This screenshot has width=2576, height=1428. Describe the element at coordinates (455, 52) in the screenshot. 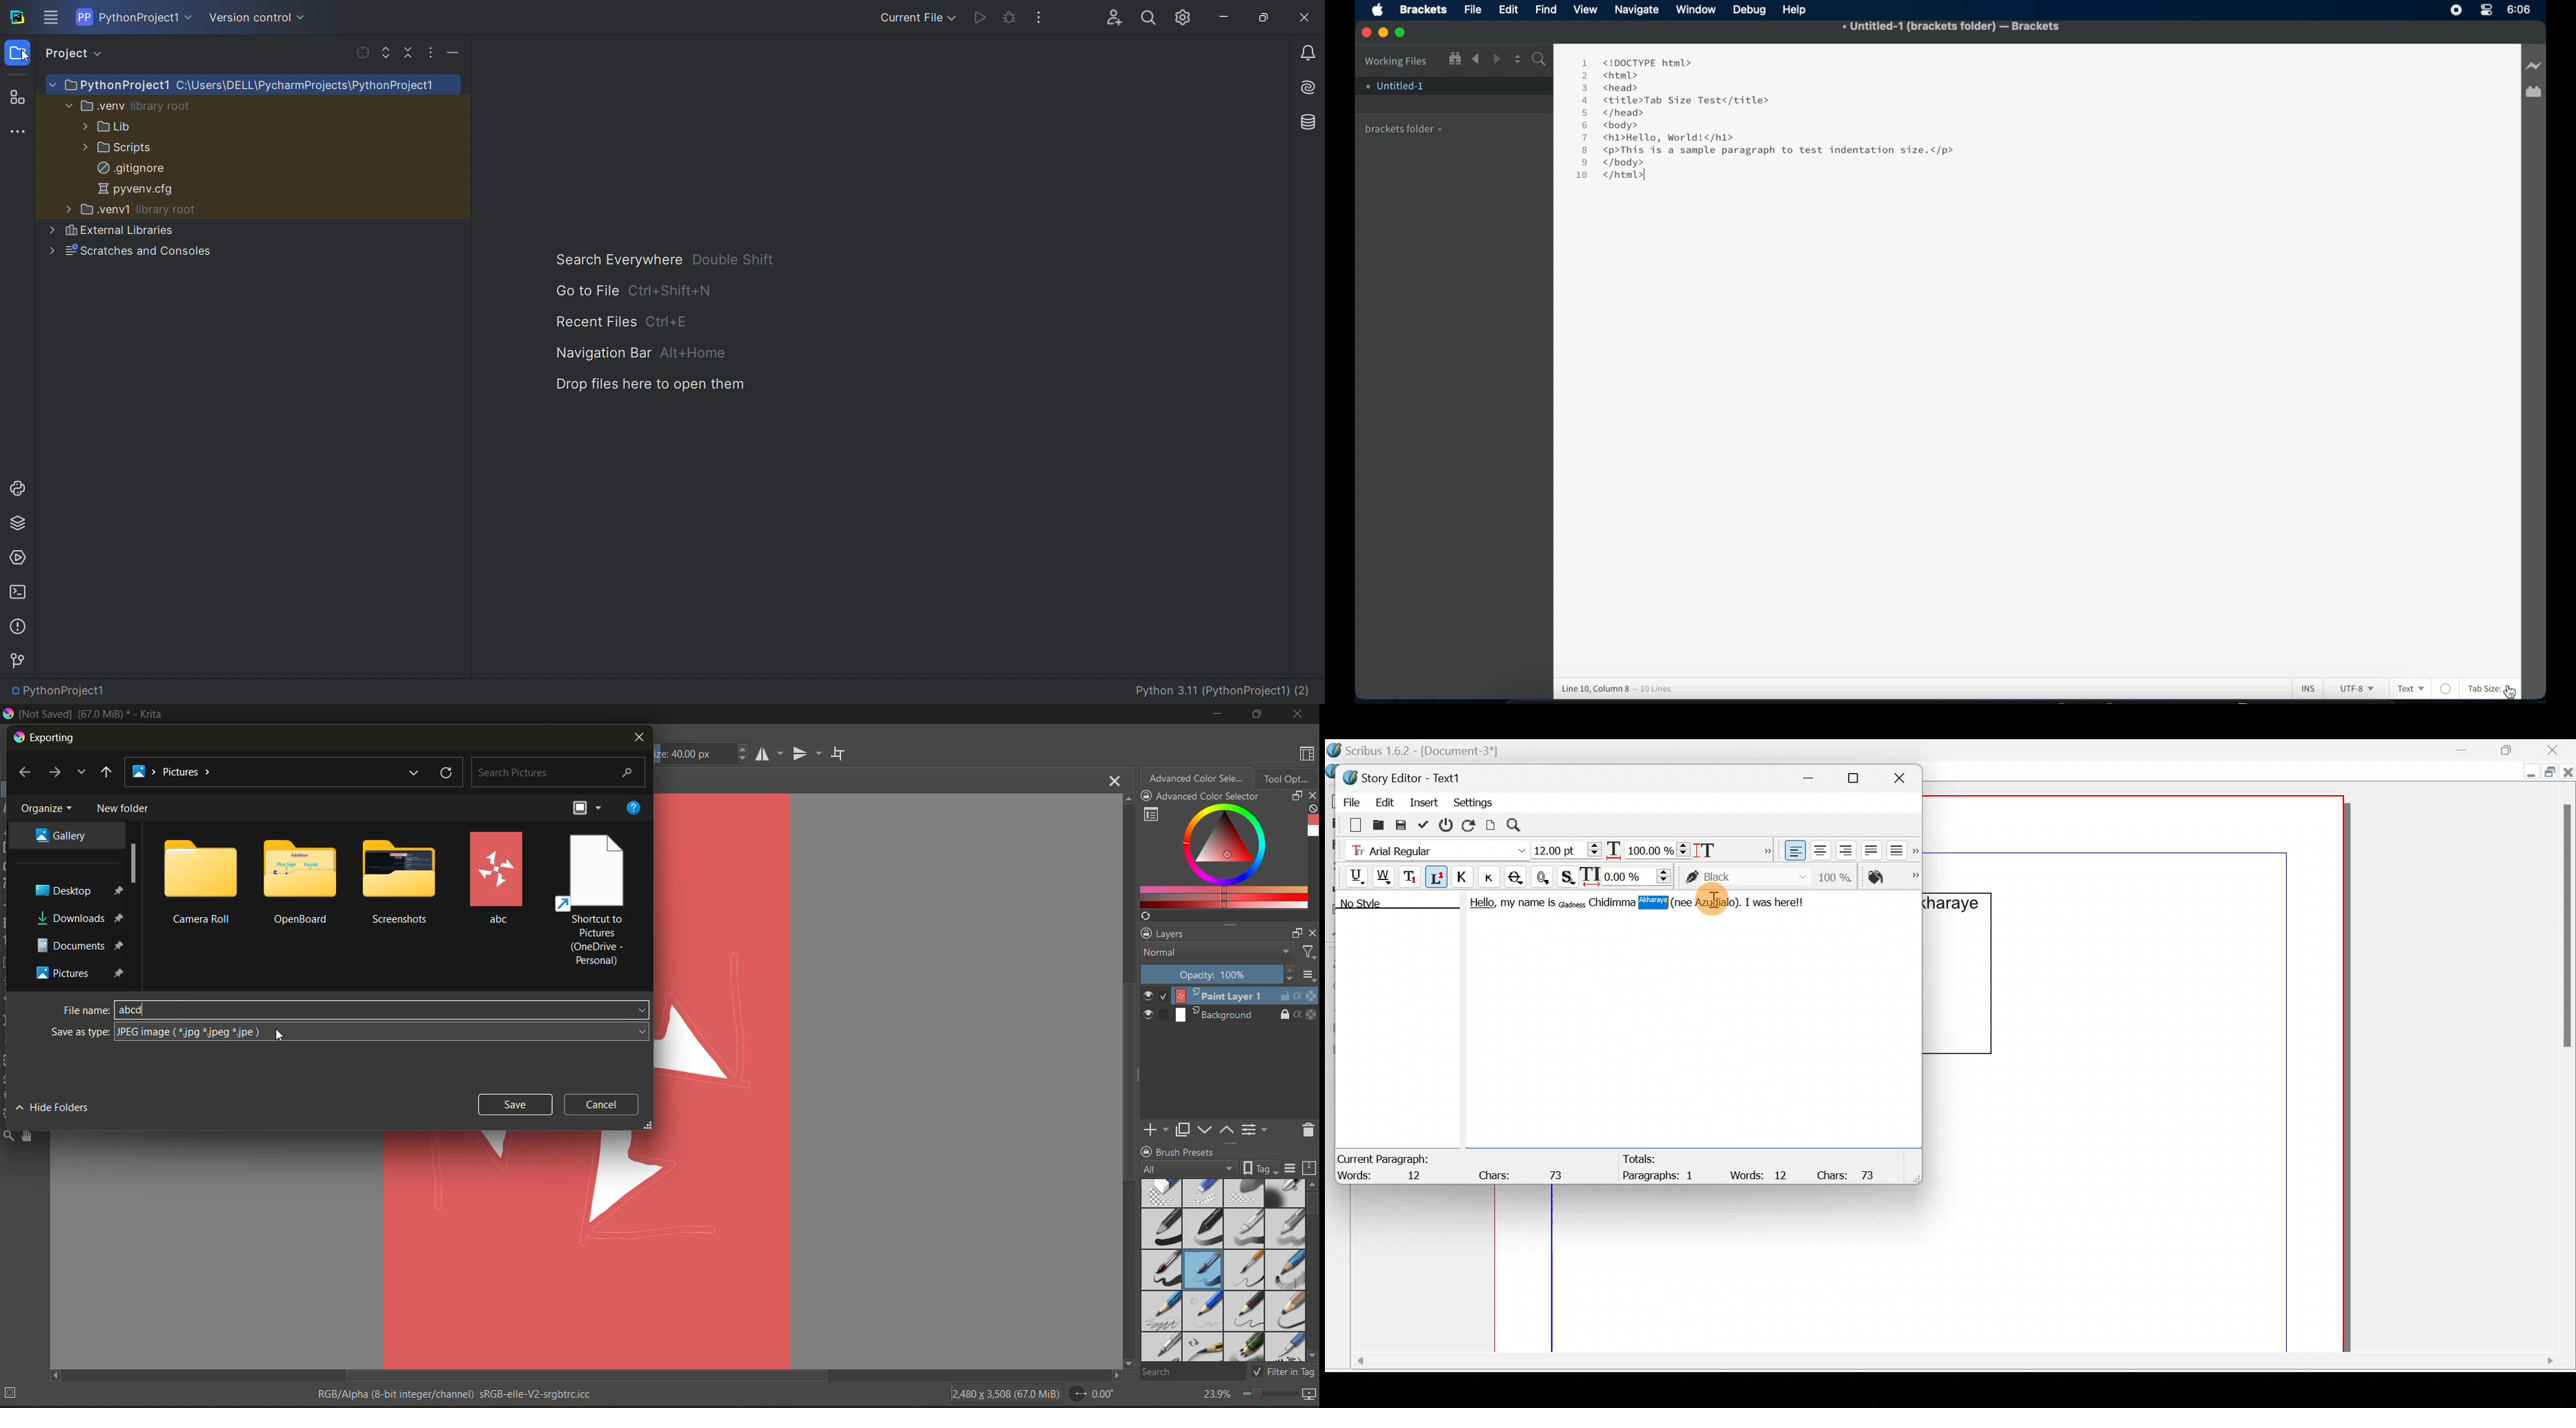

I see `minimize` at that location.